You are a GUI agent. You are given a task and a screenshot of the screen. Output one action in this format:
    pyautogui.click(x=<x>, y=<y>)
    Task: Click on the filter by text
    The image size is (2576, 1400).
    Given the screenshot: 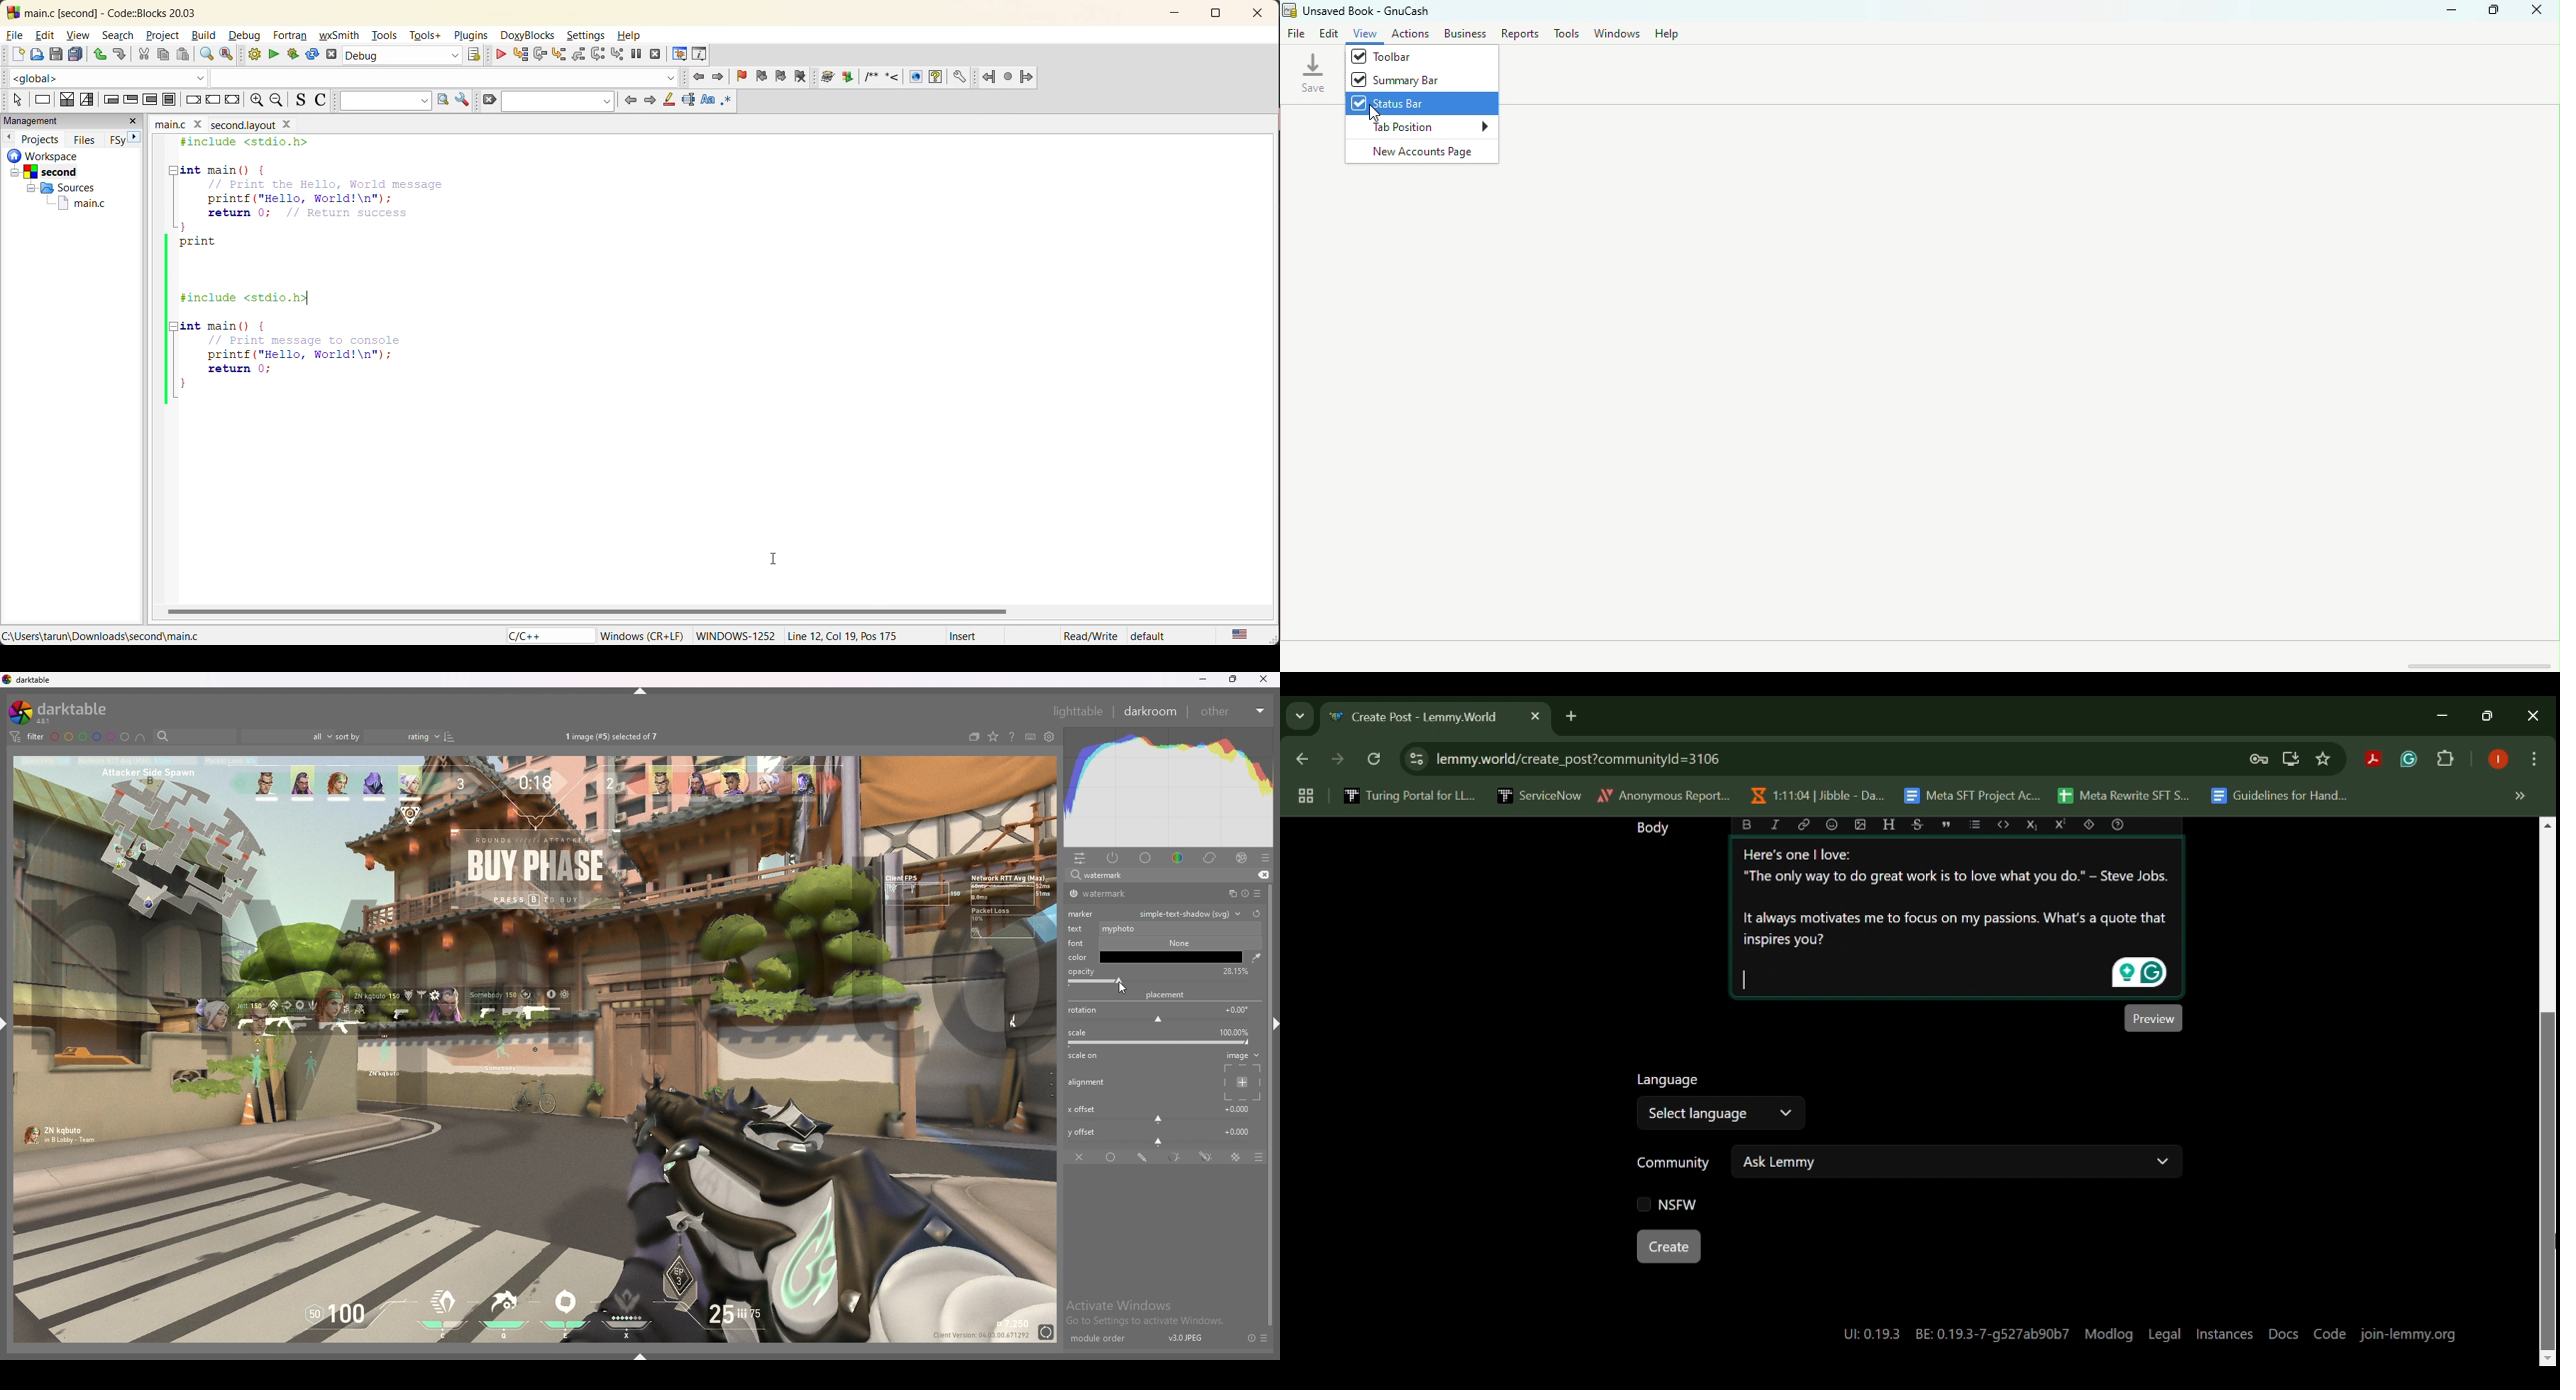 What is the action you would take?
    pyautogui.click(x=195, y=737)
    